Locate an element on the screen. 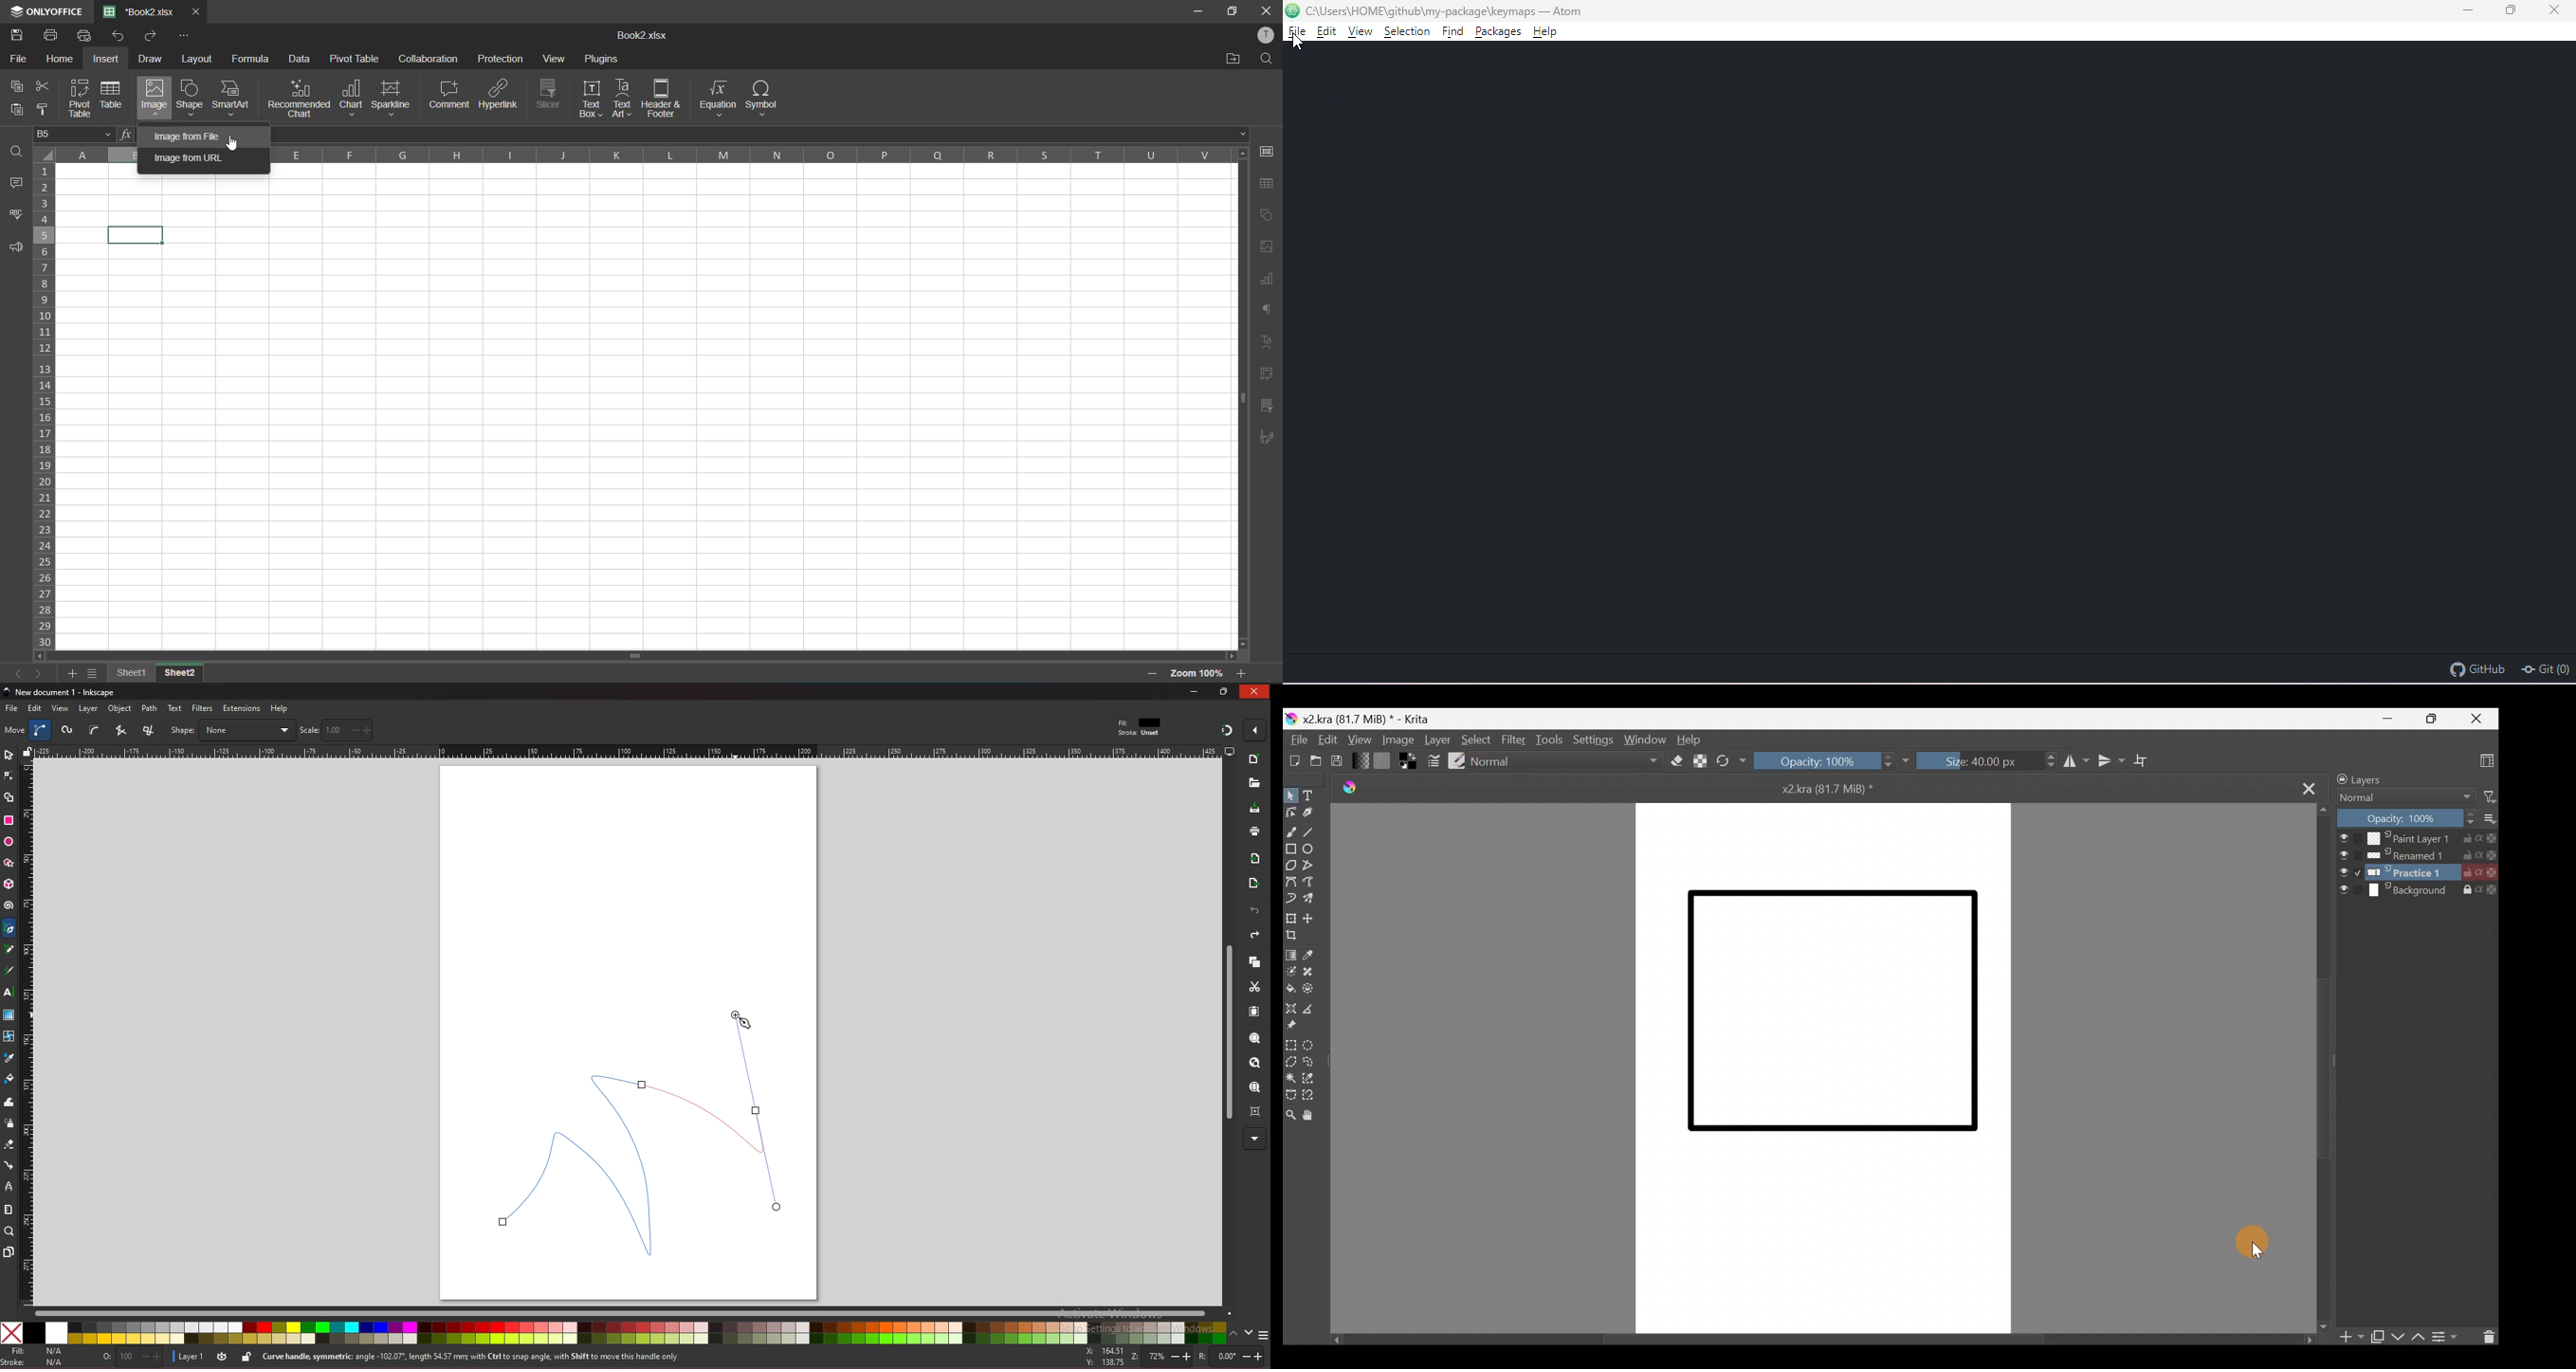 The image size is (2576, 1372). image is located at coordinates (153, 96).